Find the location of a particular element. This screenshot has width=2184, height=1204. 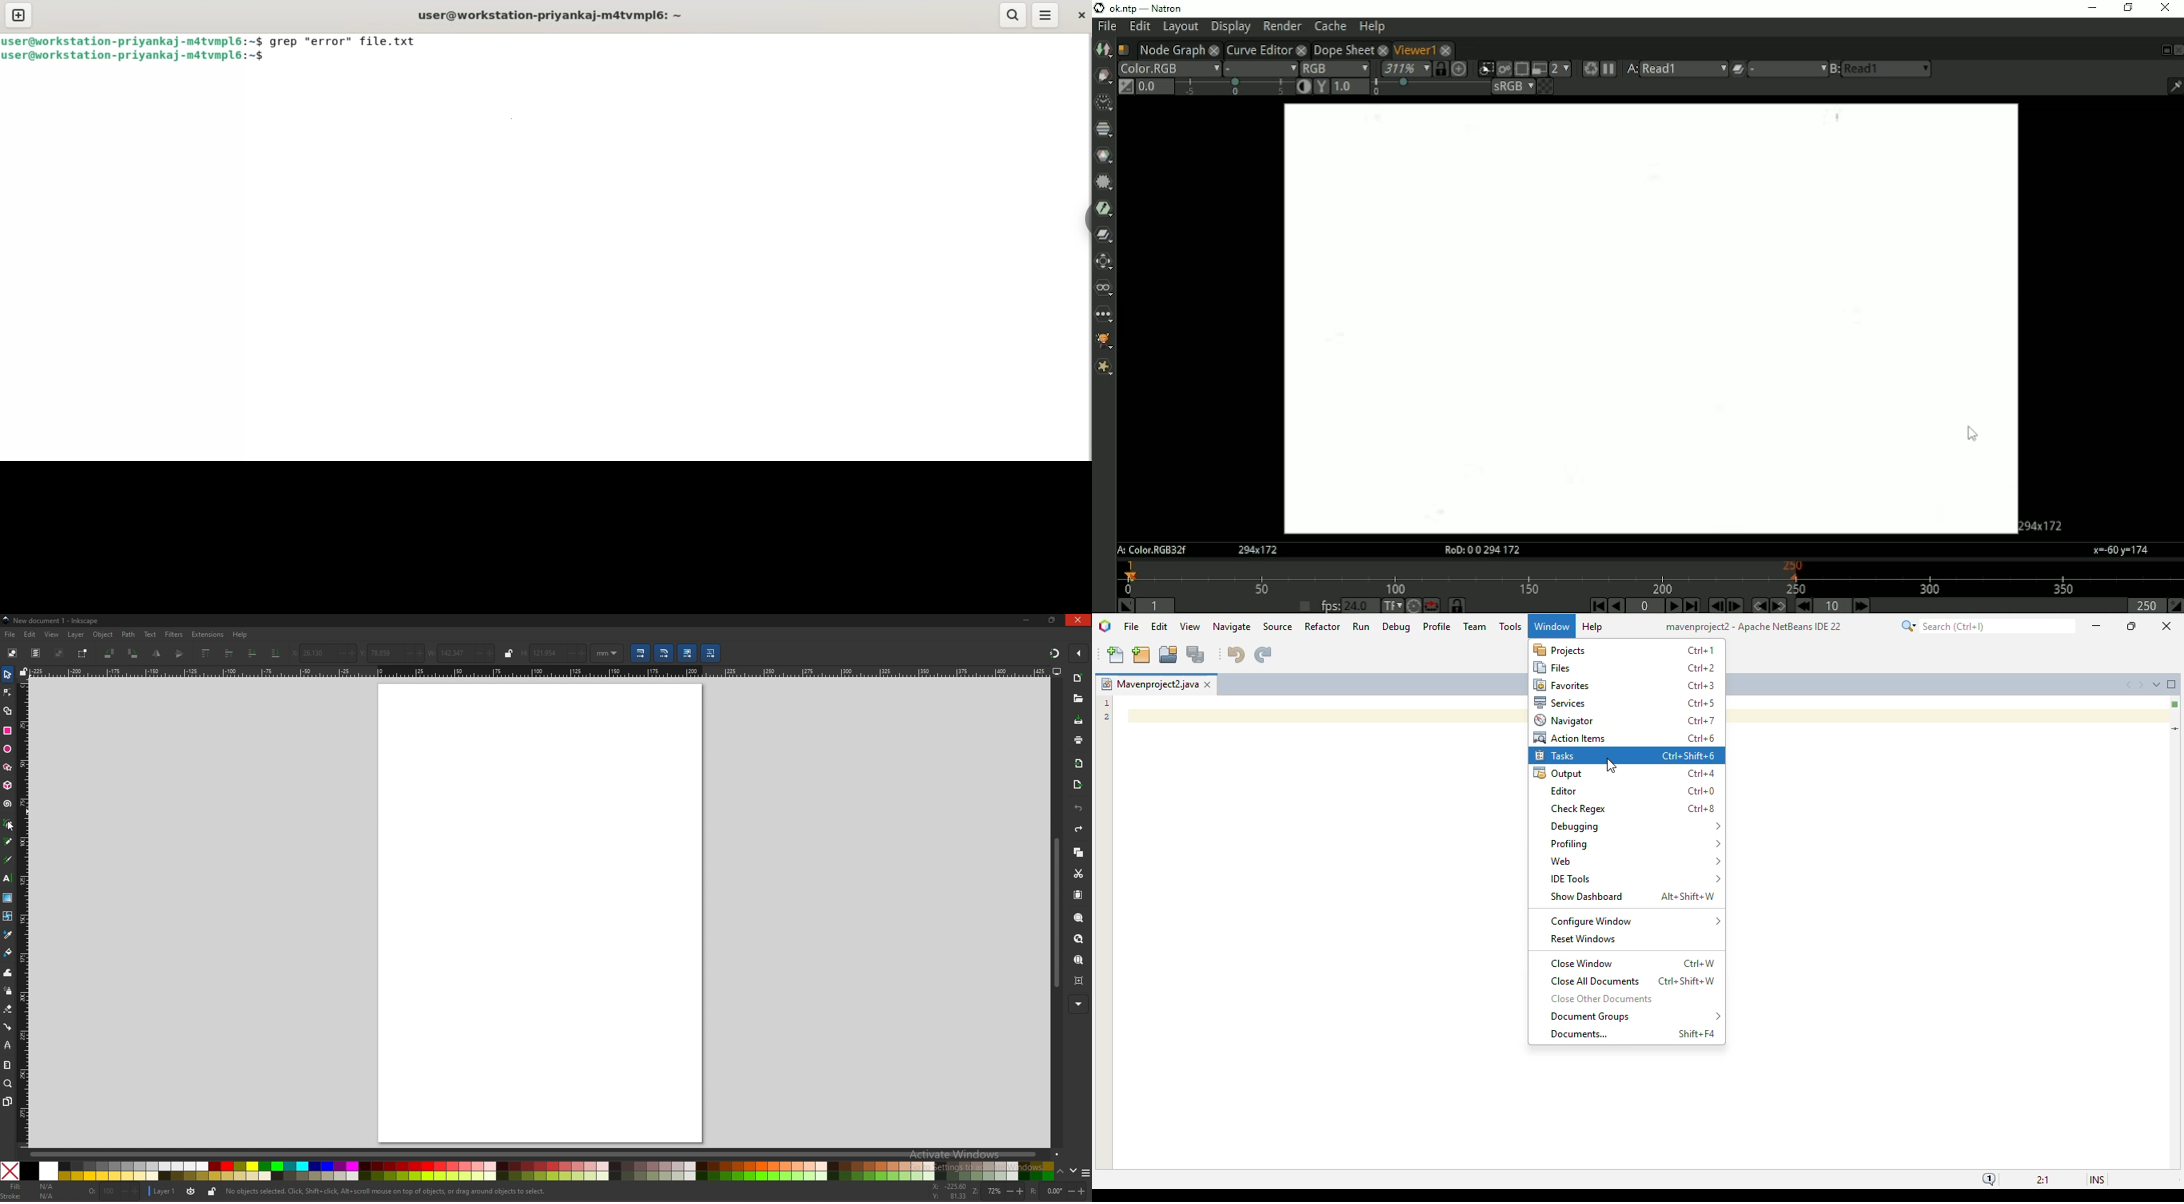

export is located at coordinates (1078, 785).